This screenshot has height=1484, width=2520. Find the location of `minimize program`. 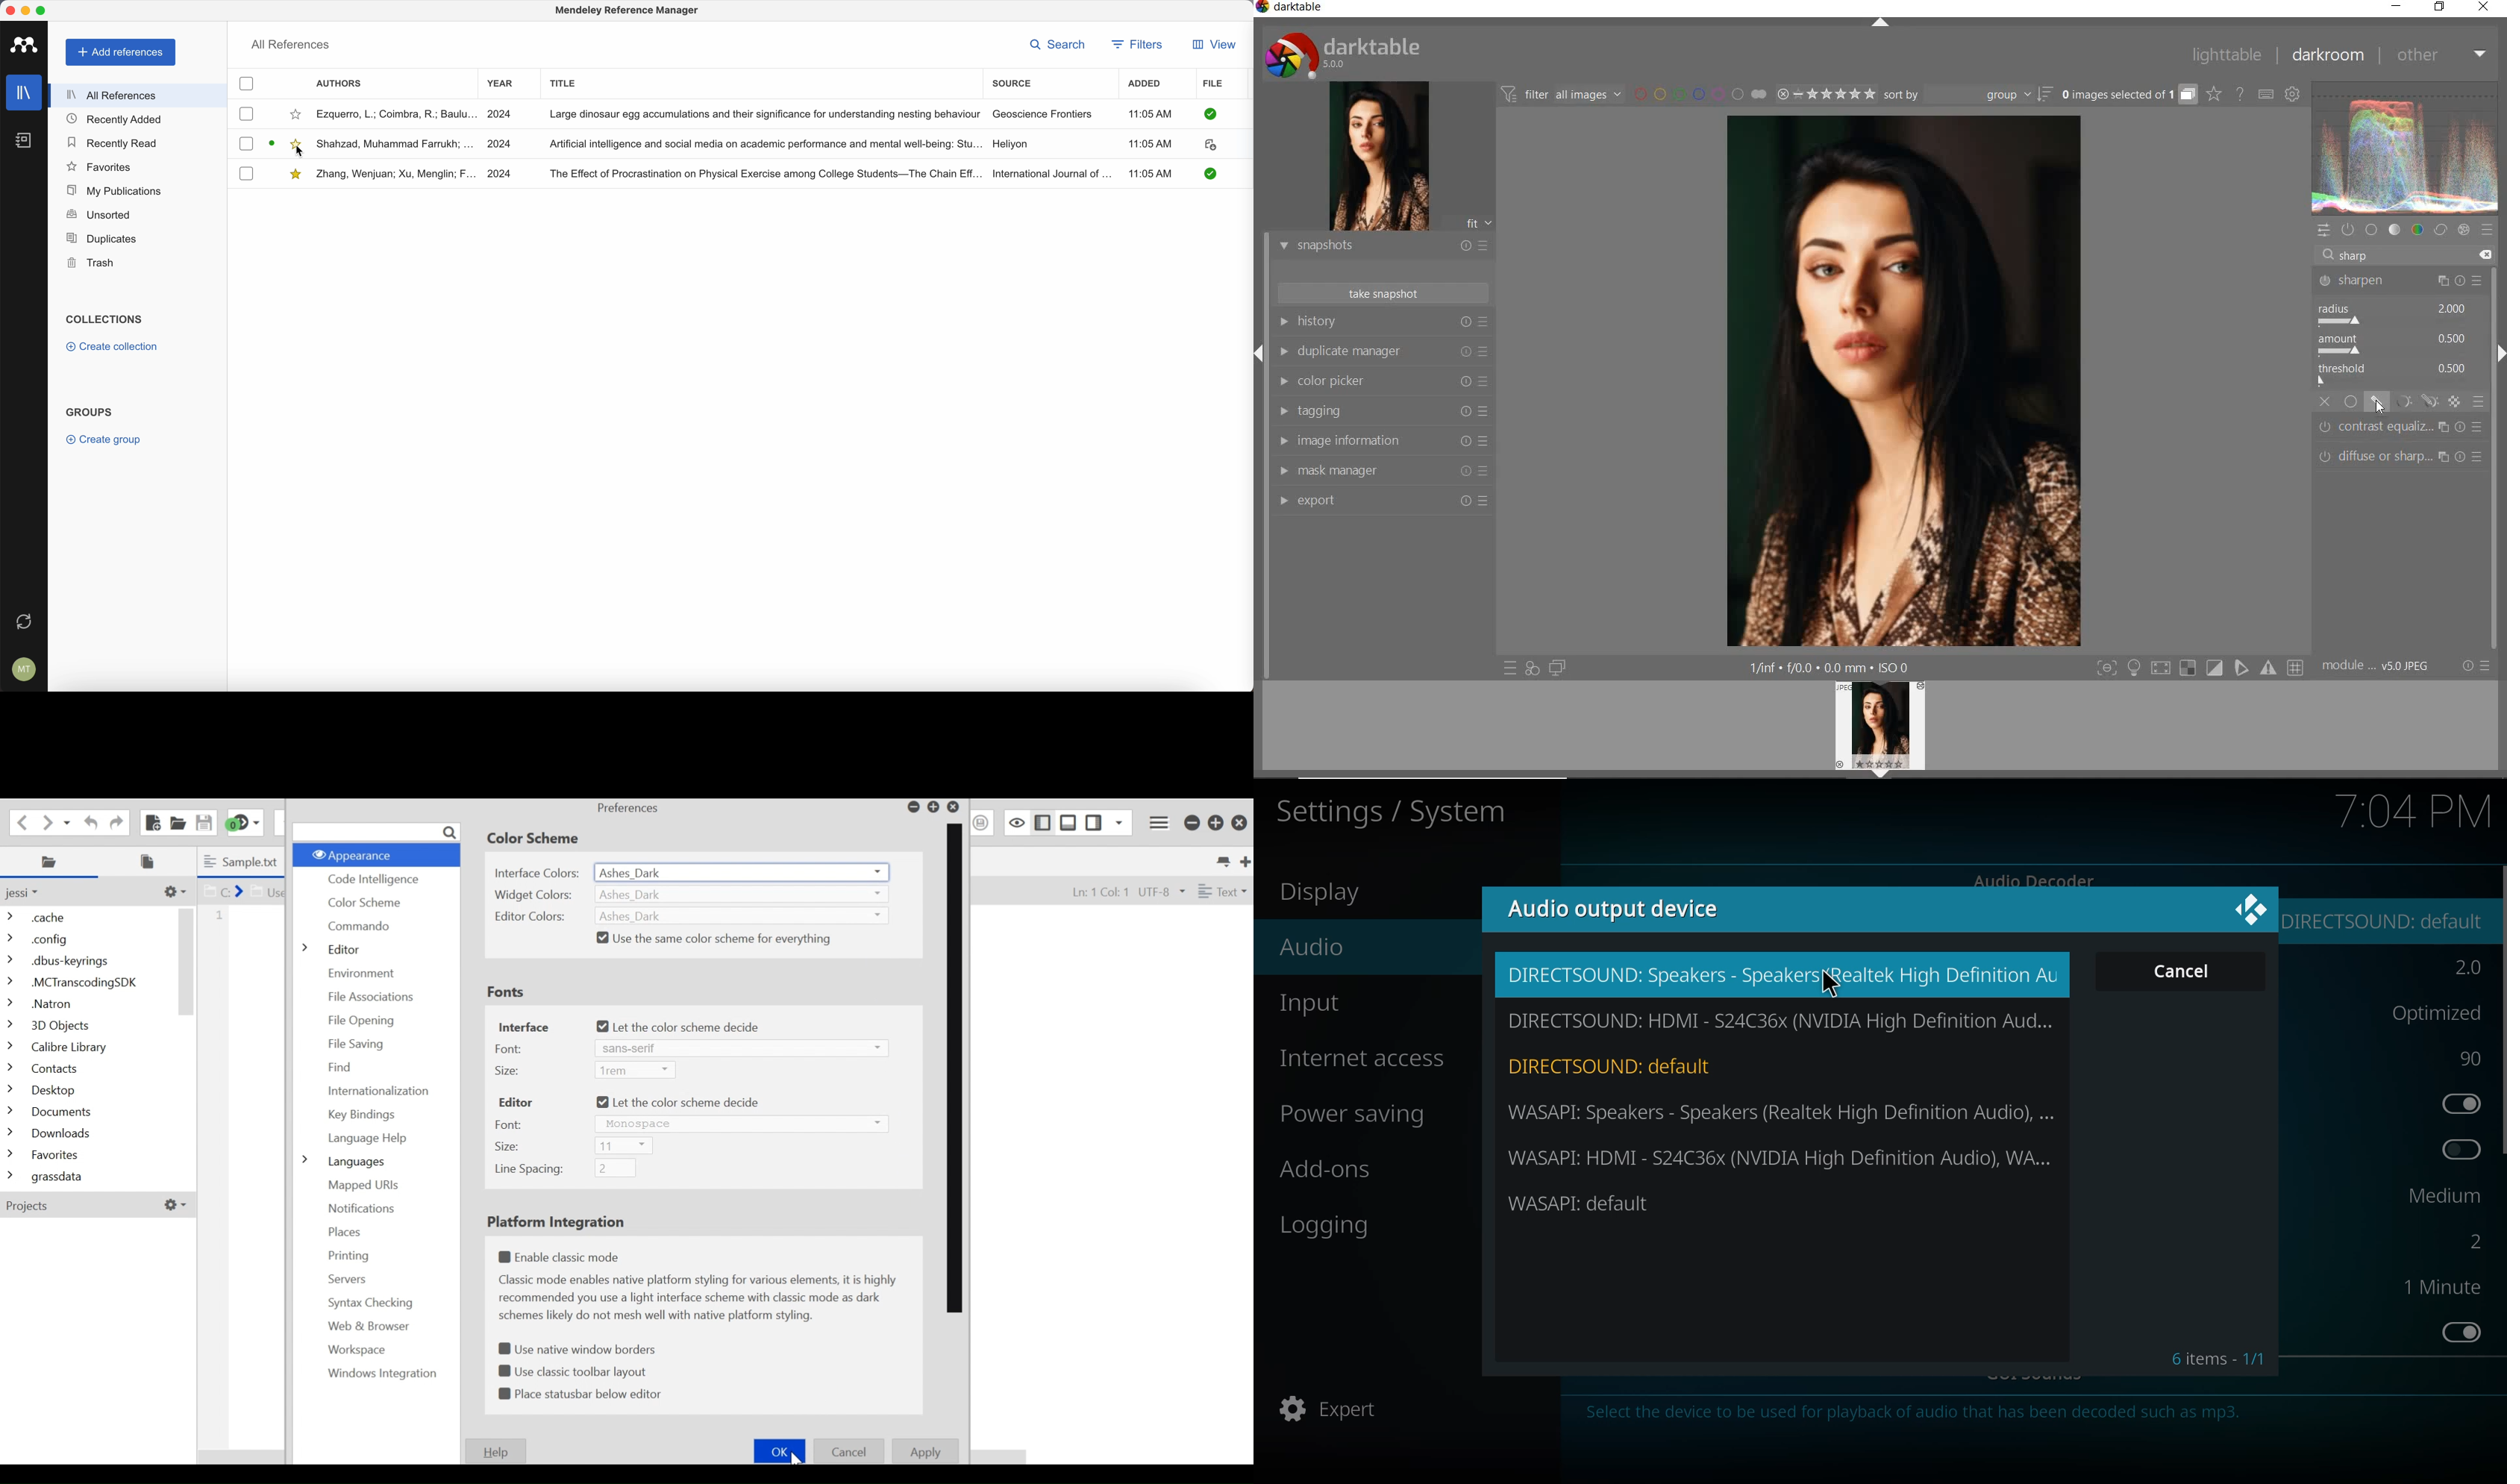

minimize program is located at coordinates (26, 10).